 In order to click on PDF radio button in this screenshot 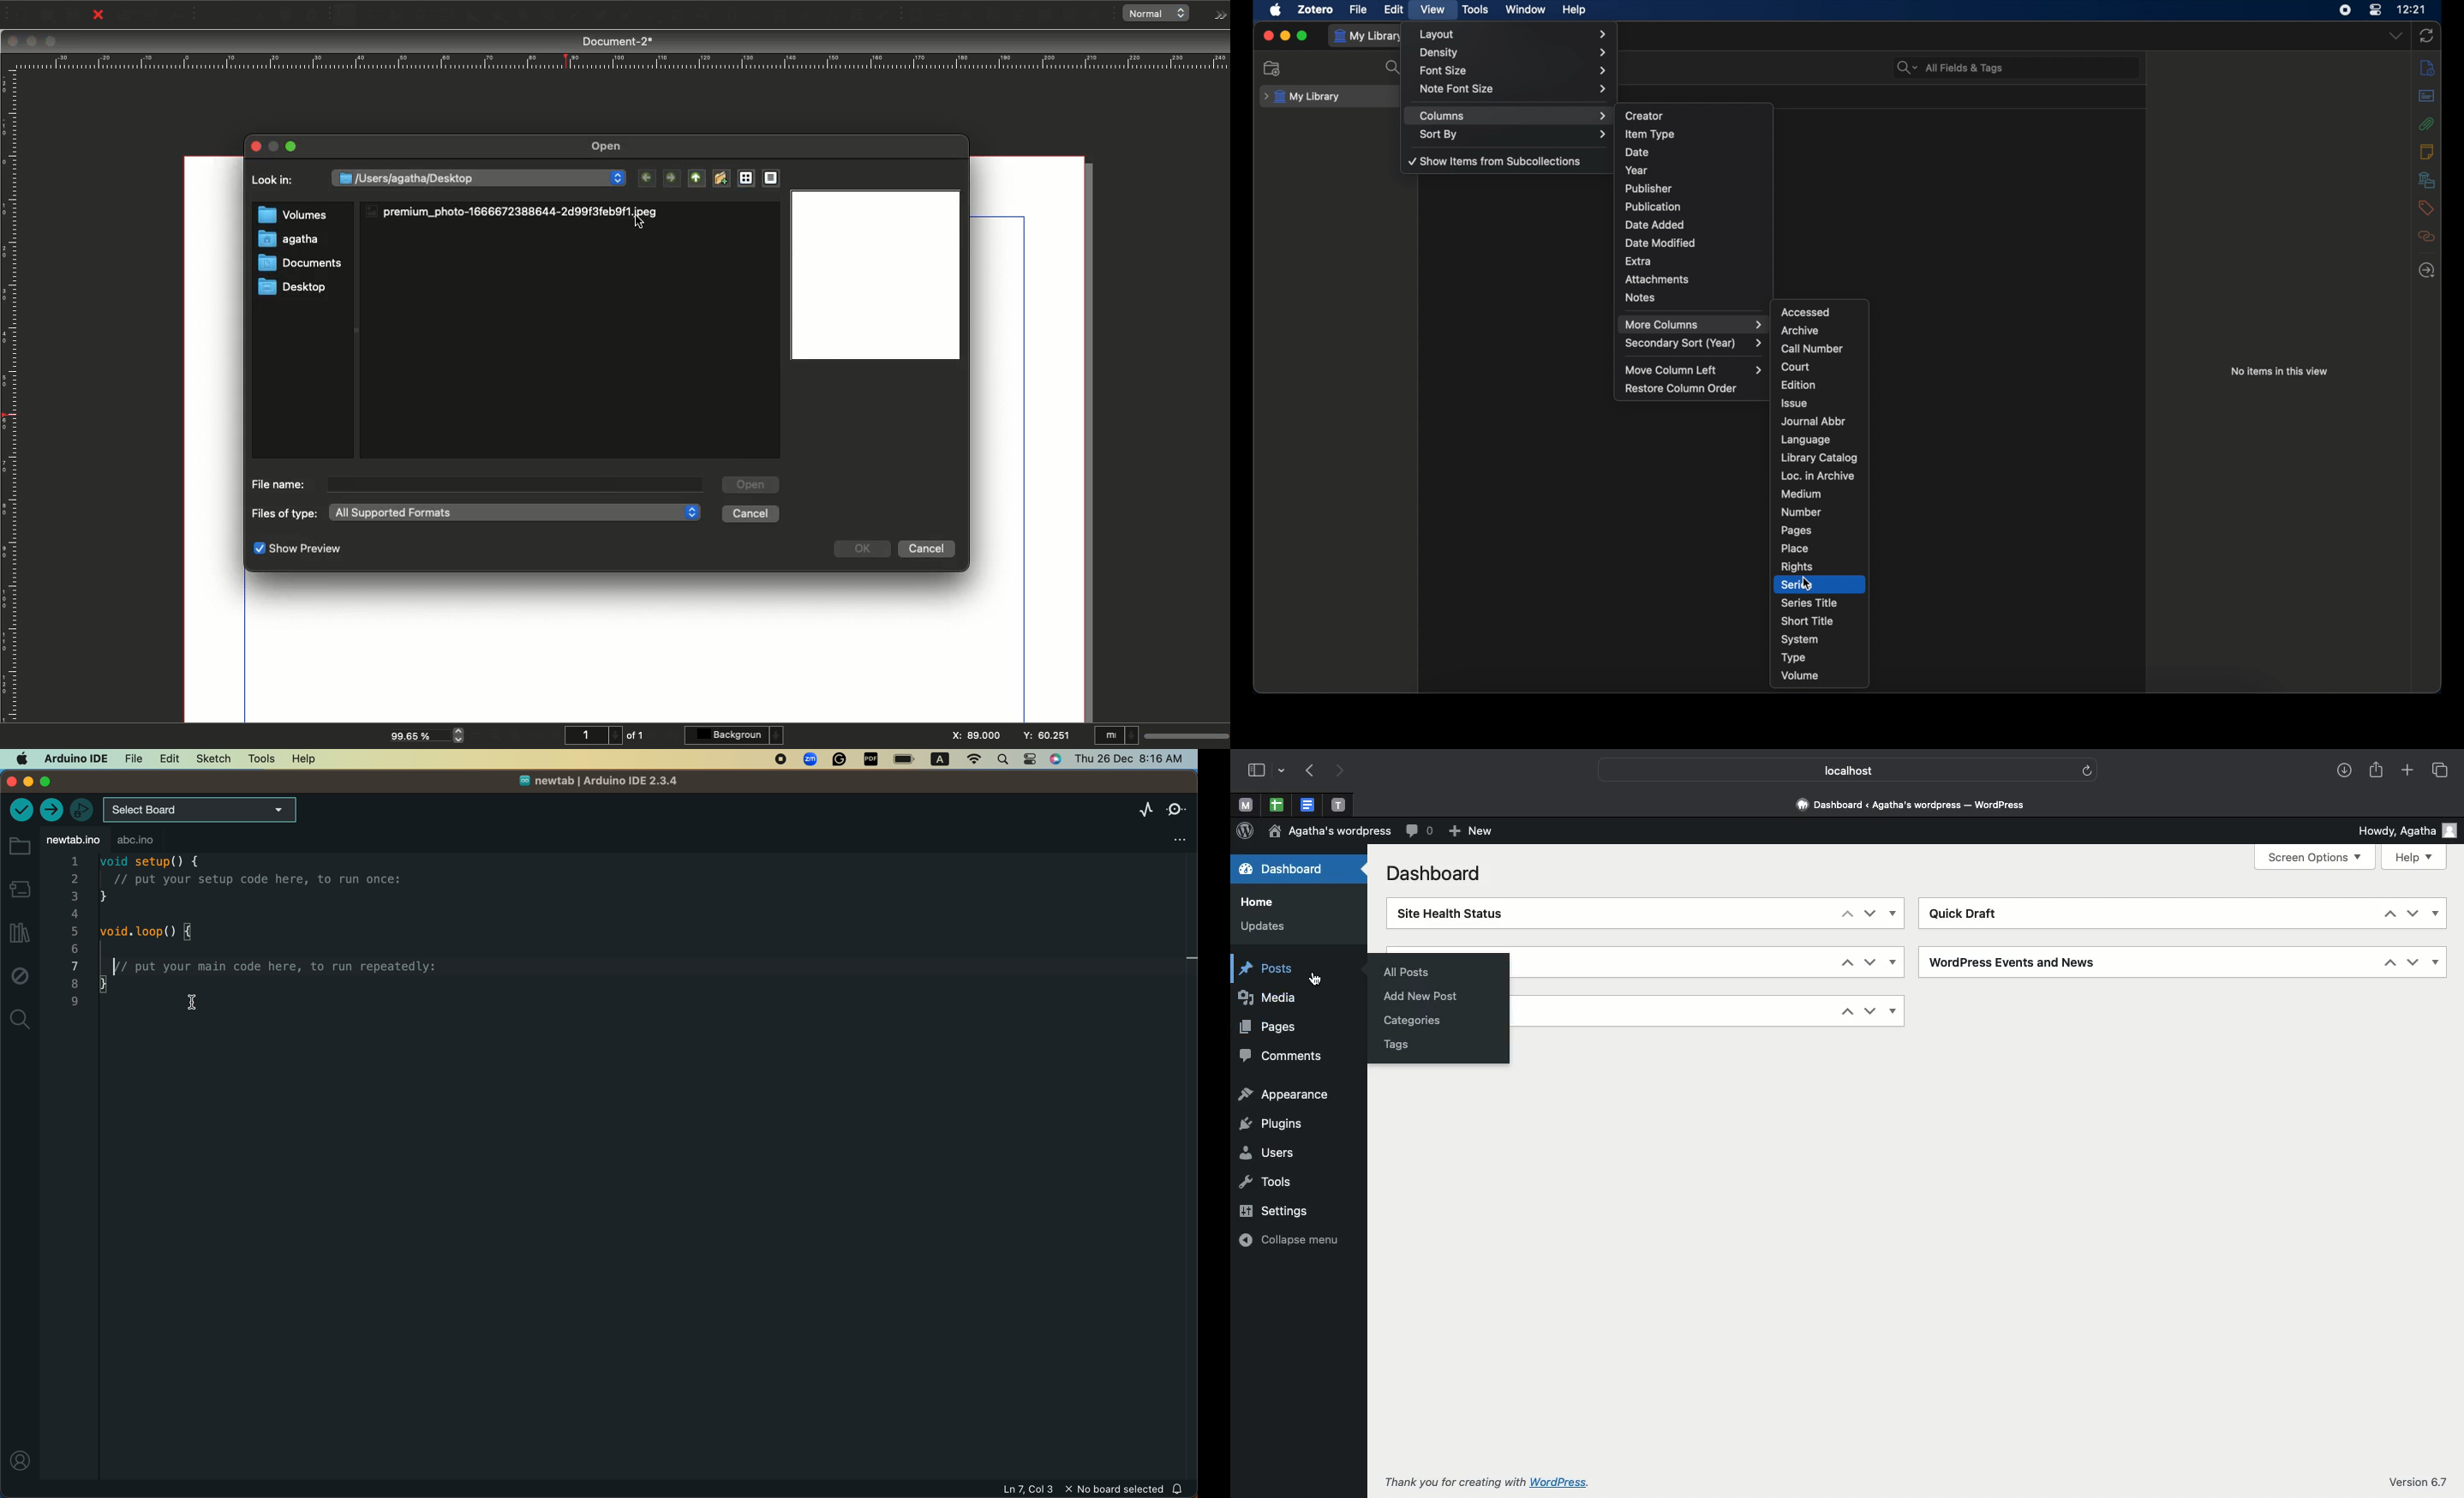, I will do `click(968, 15)`.